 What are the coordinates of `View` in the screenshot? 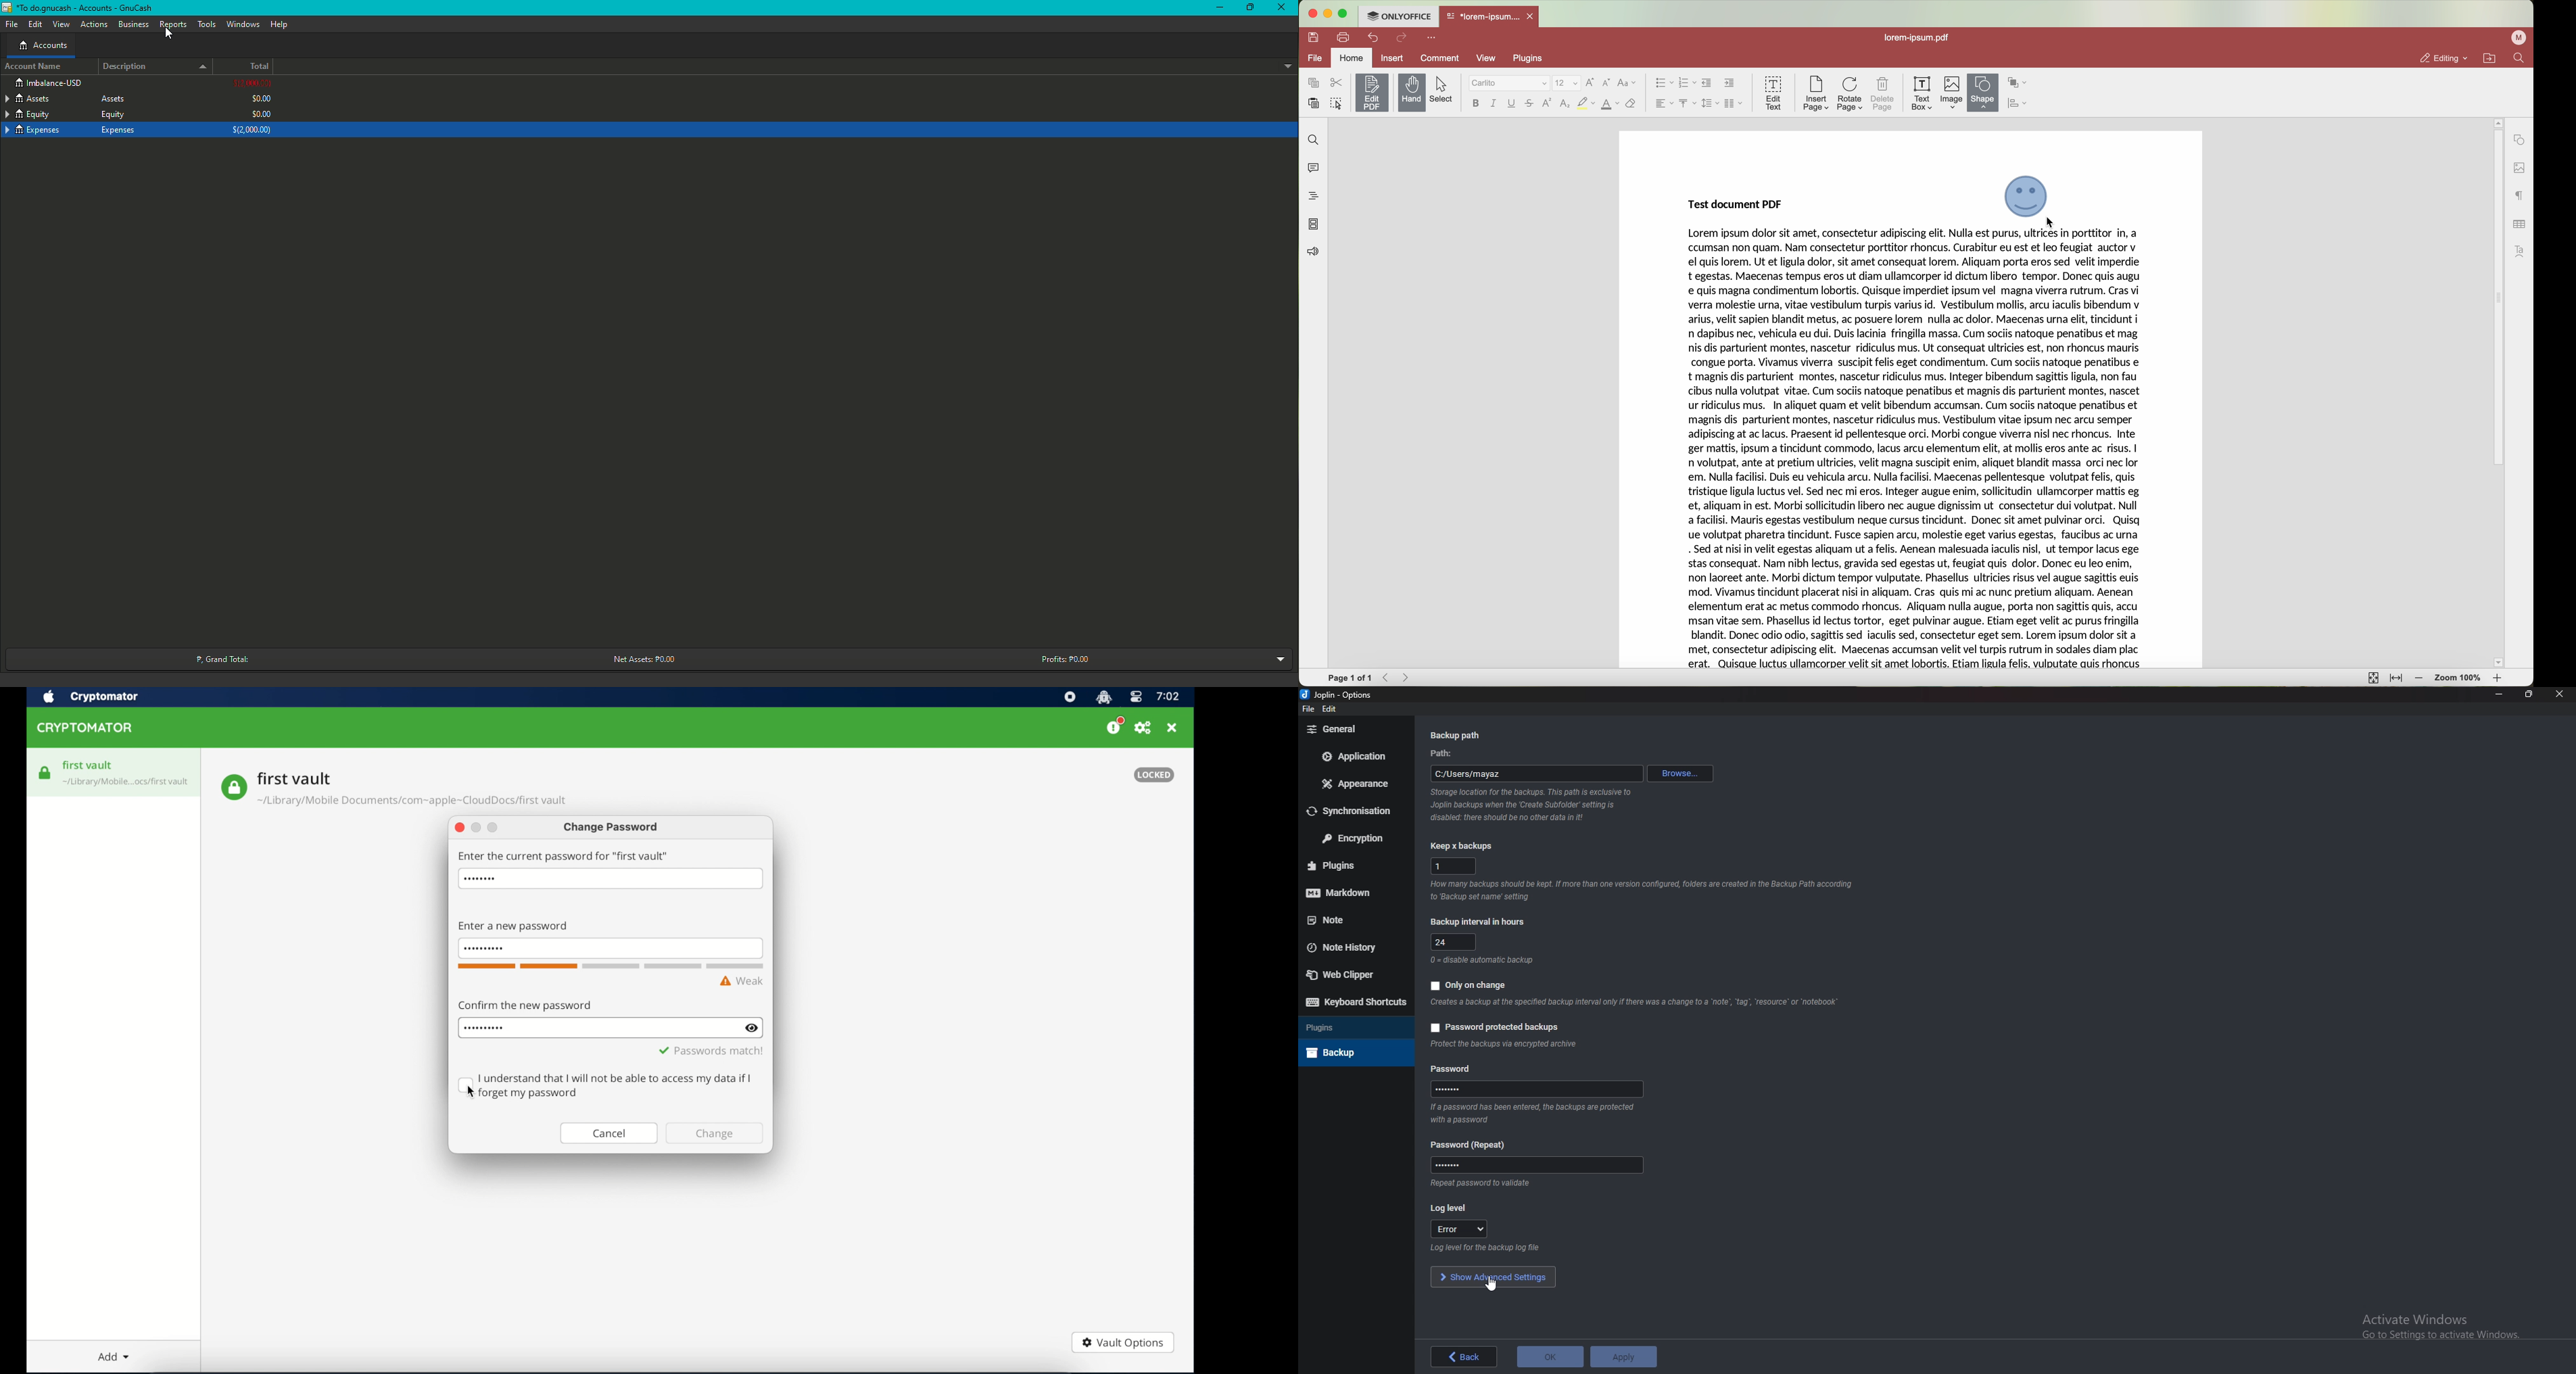 It's located at (61, 23).